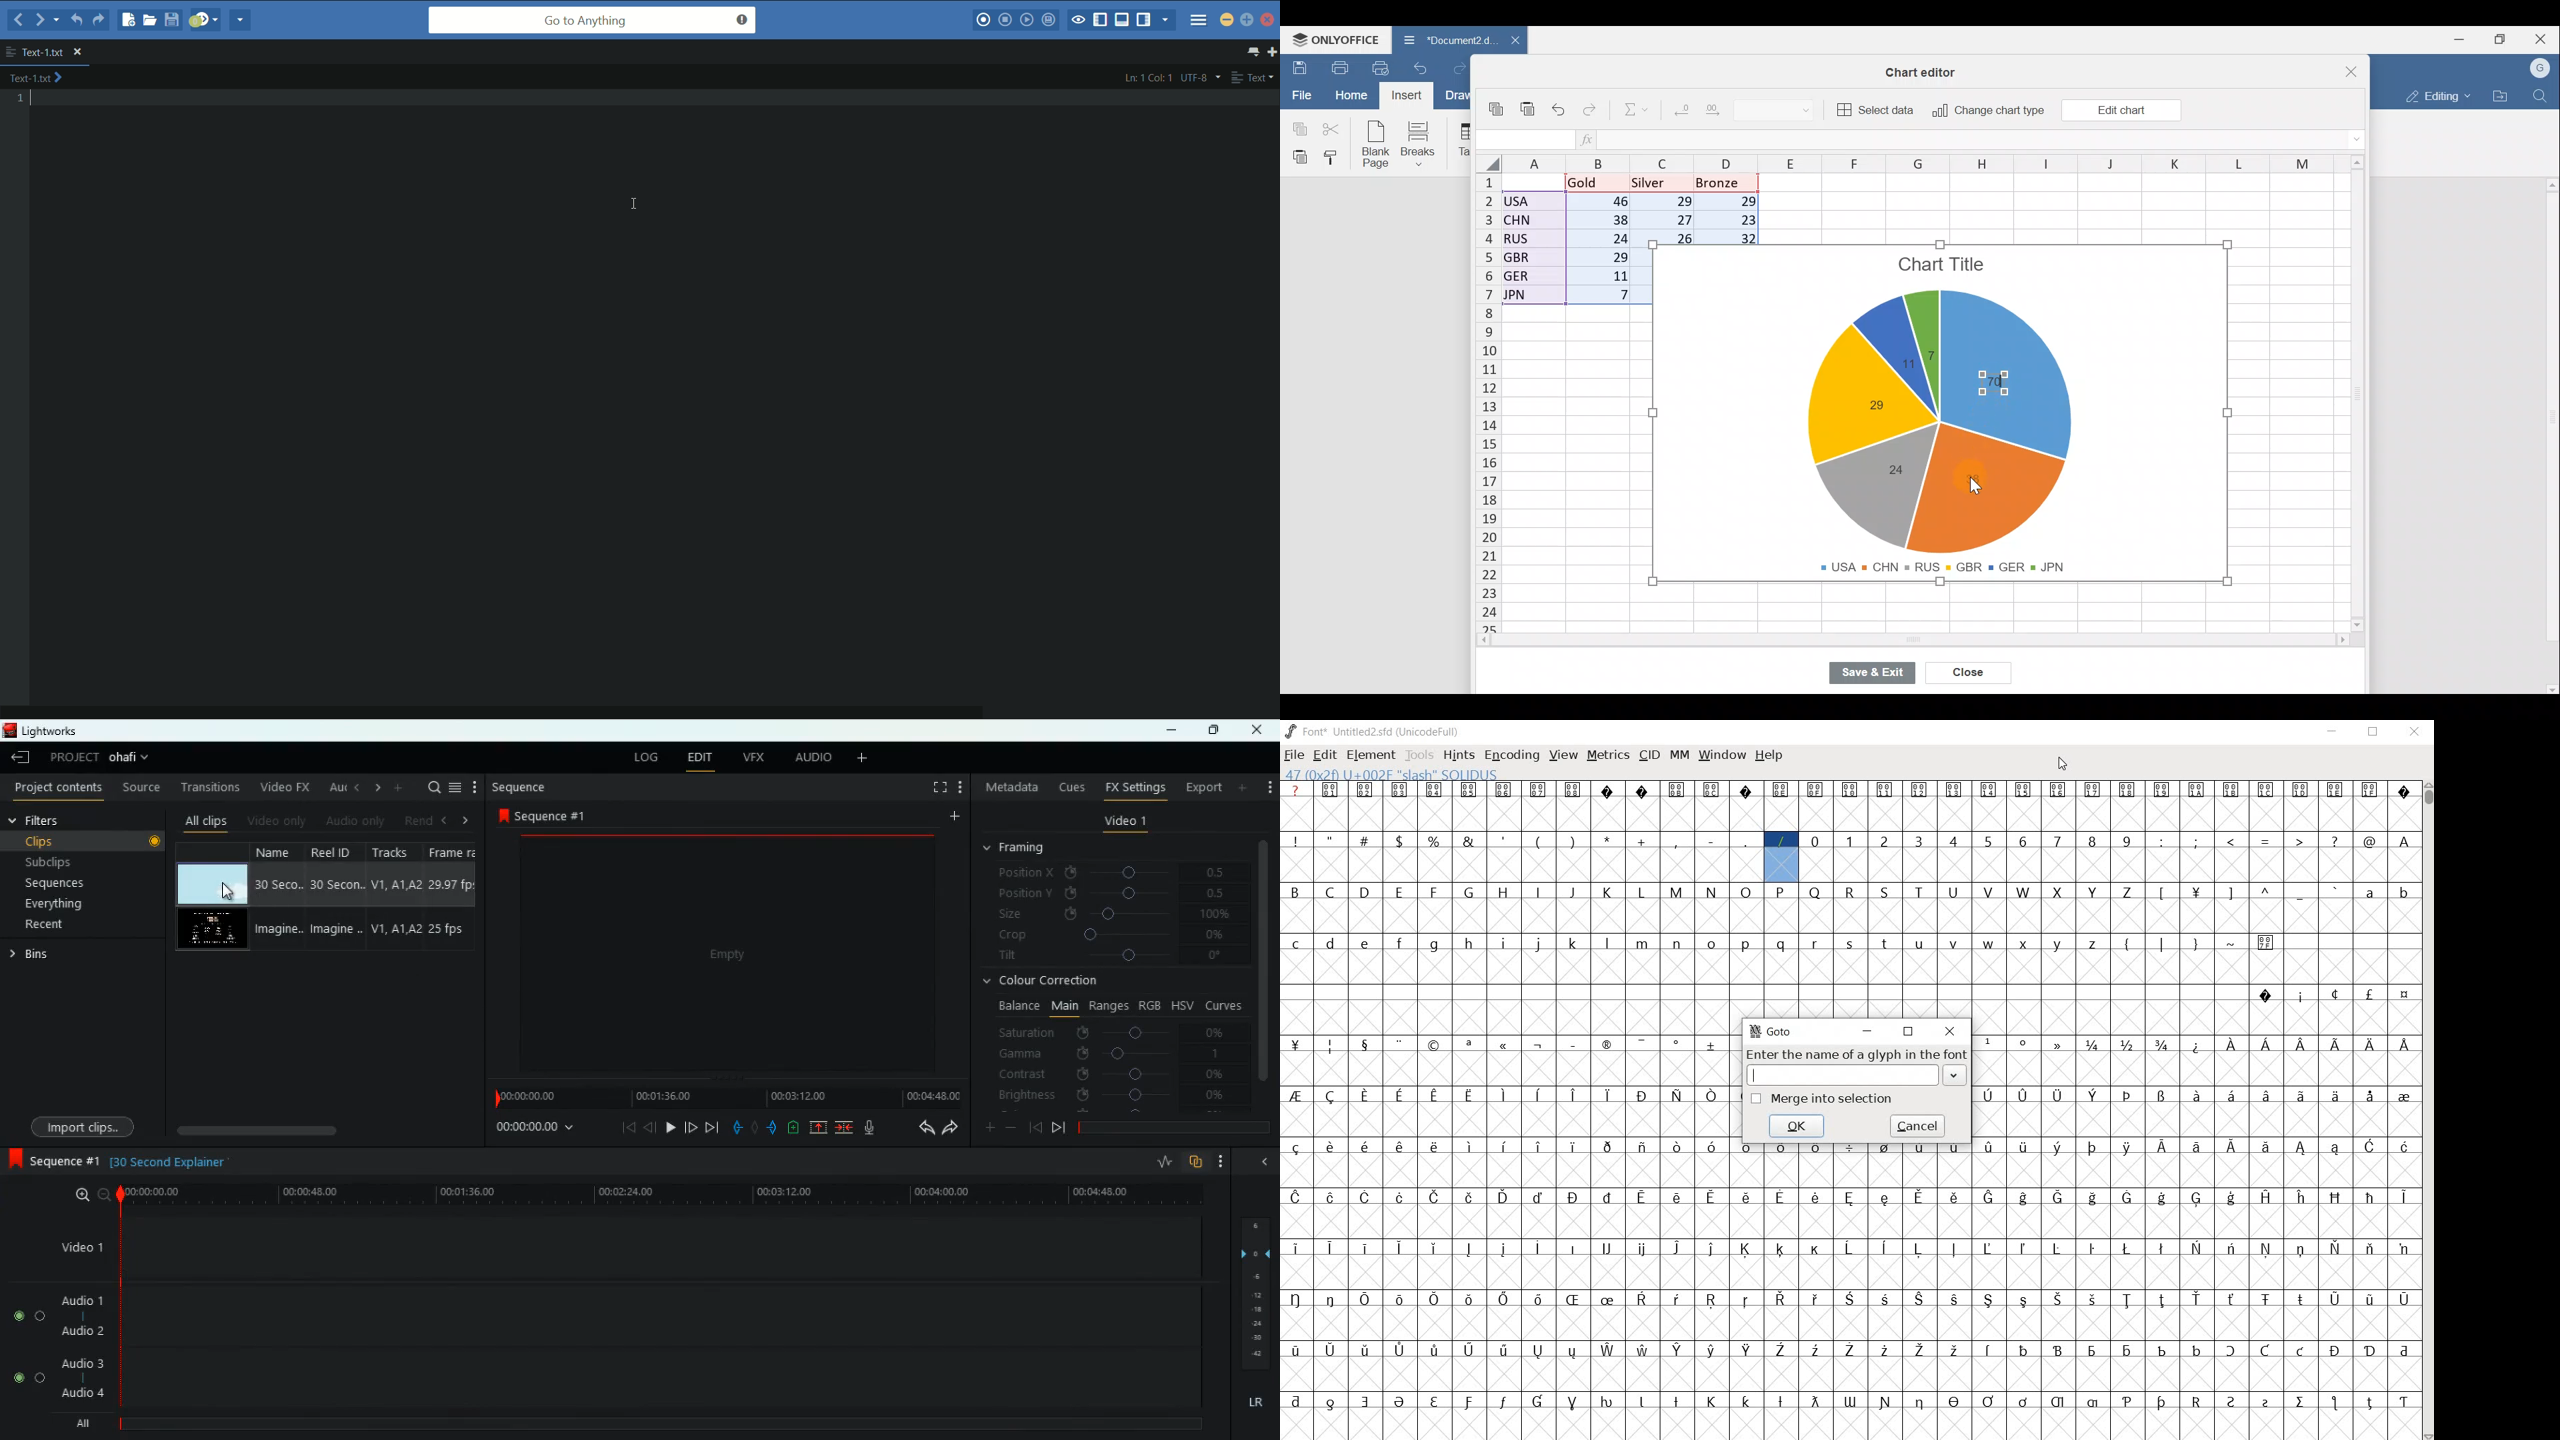  I want to click on glyph, so click(1883, 1248).